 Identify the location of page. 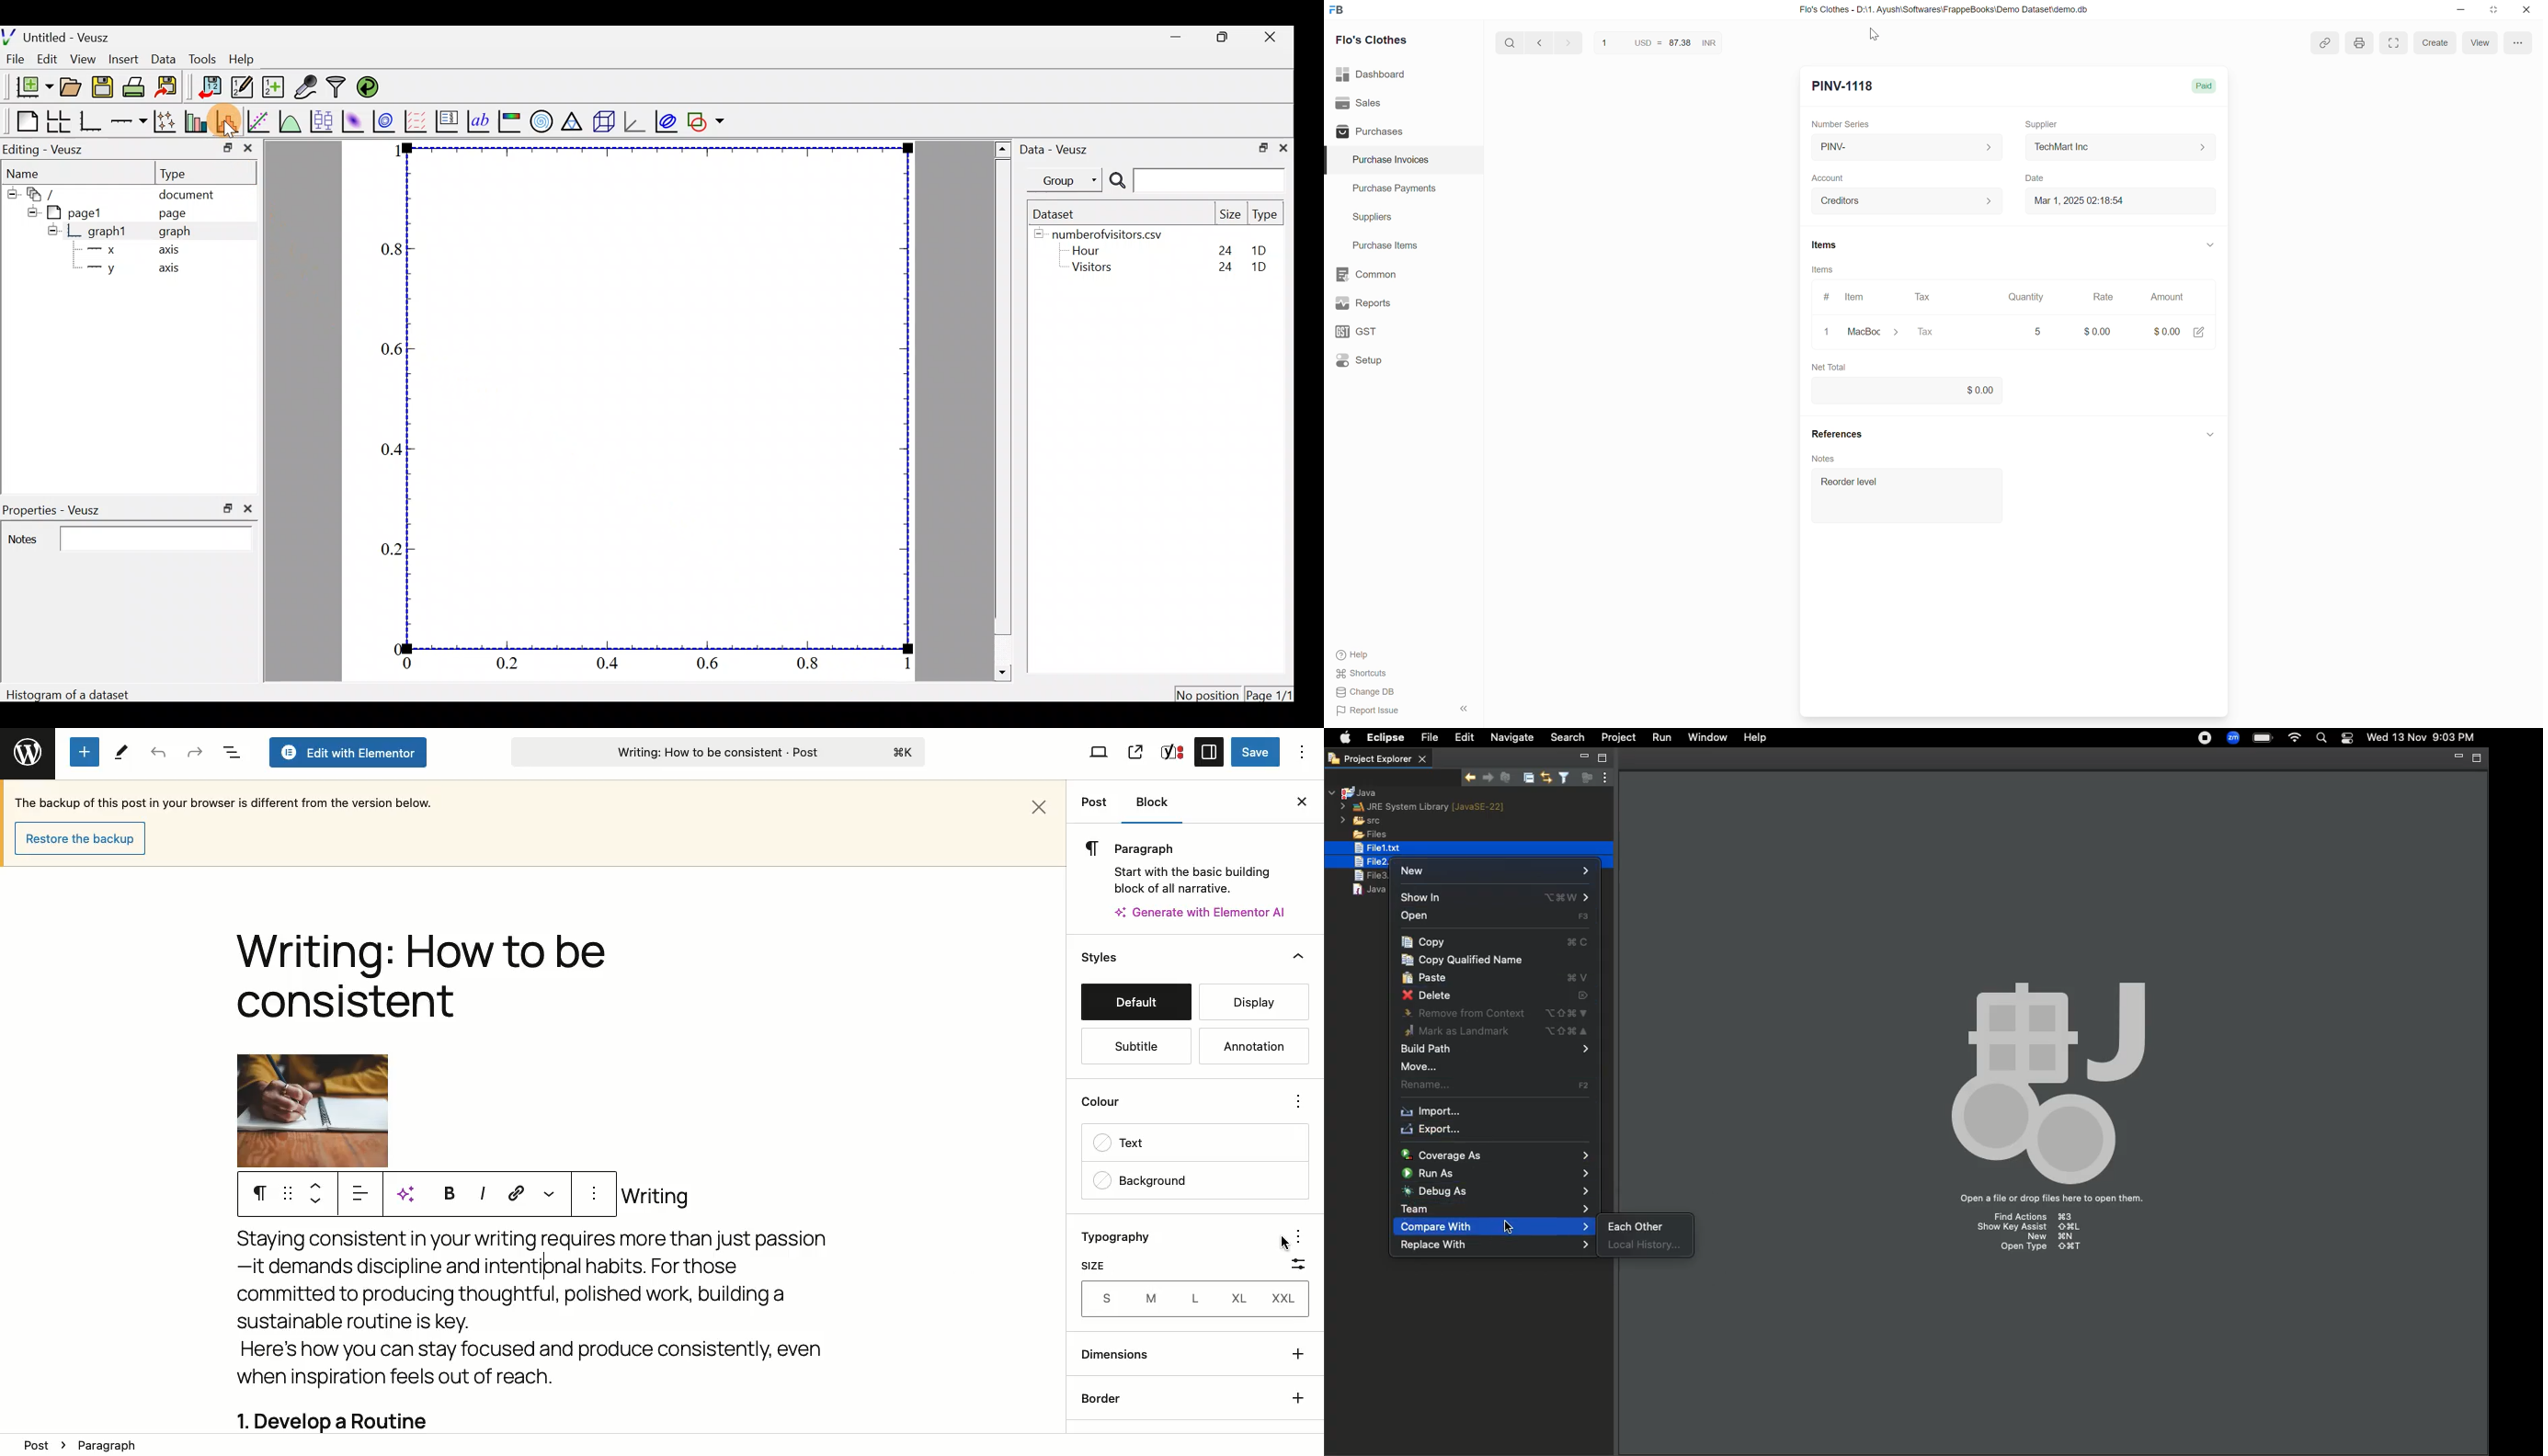
(175, 214).